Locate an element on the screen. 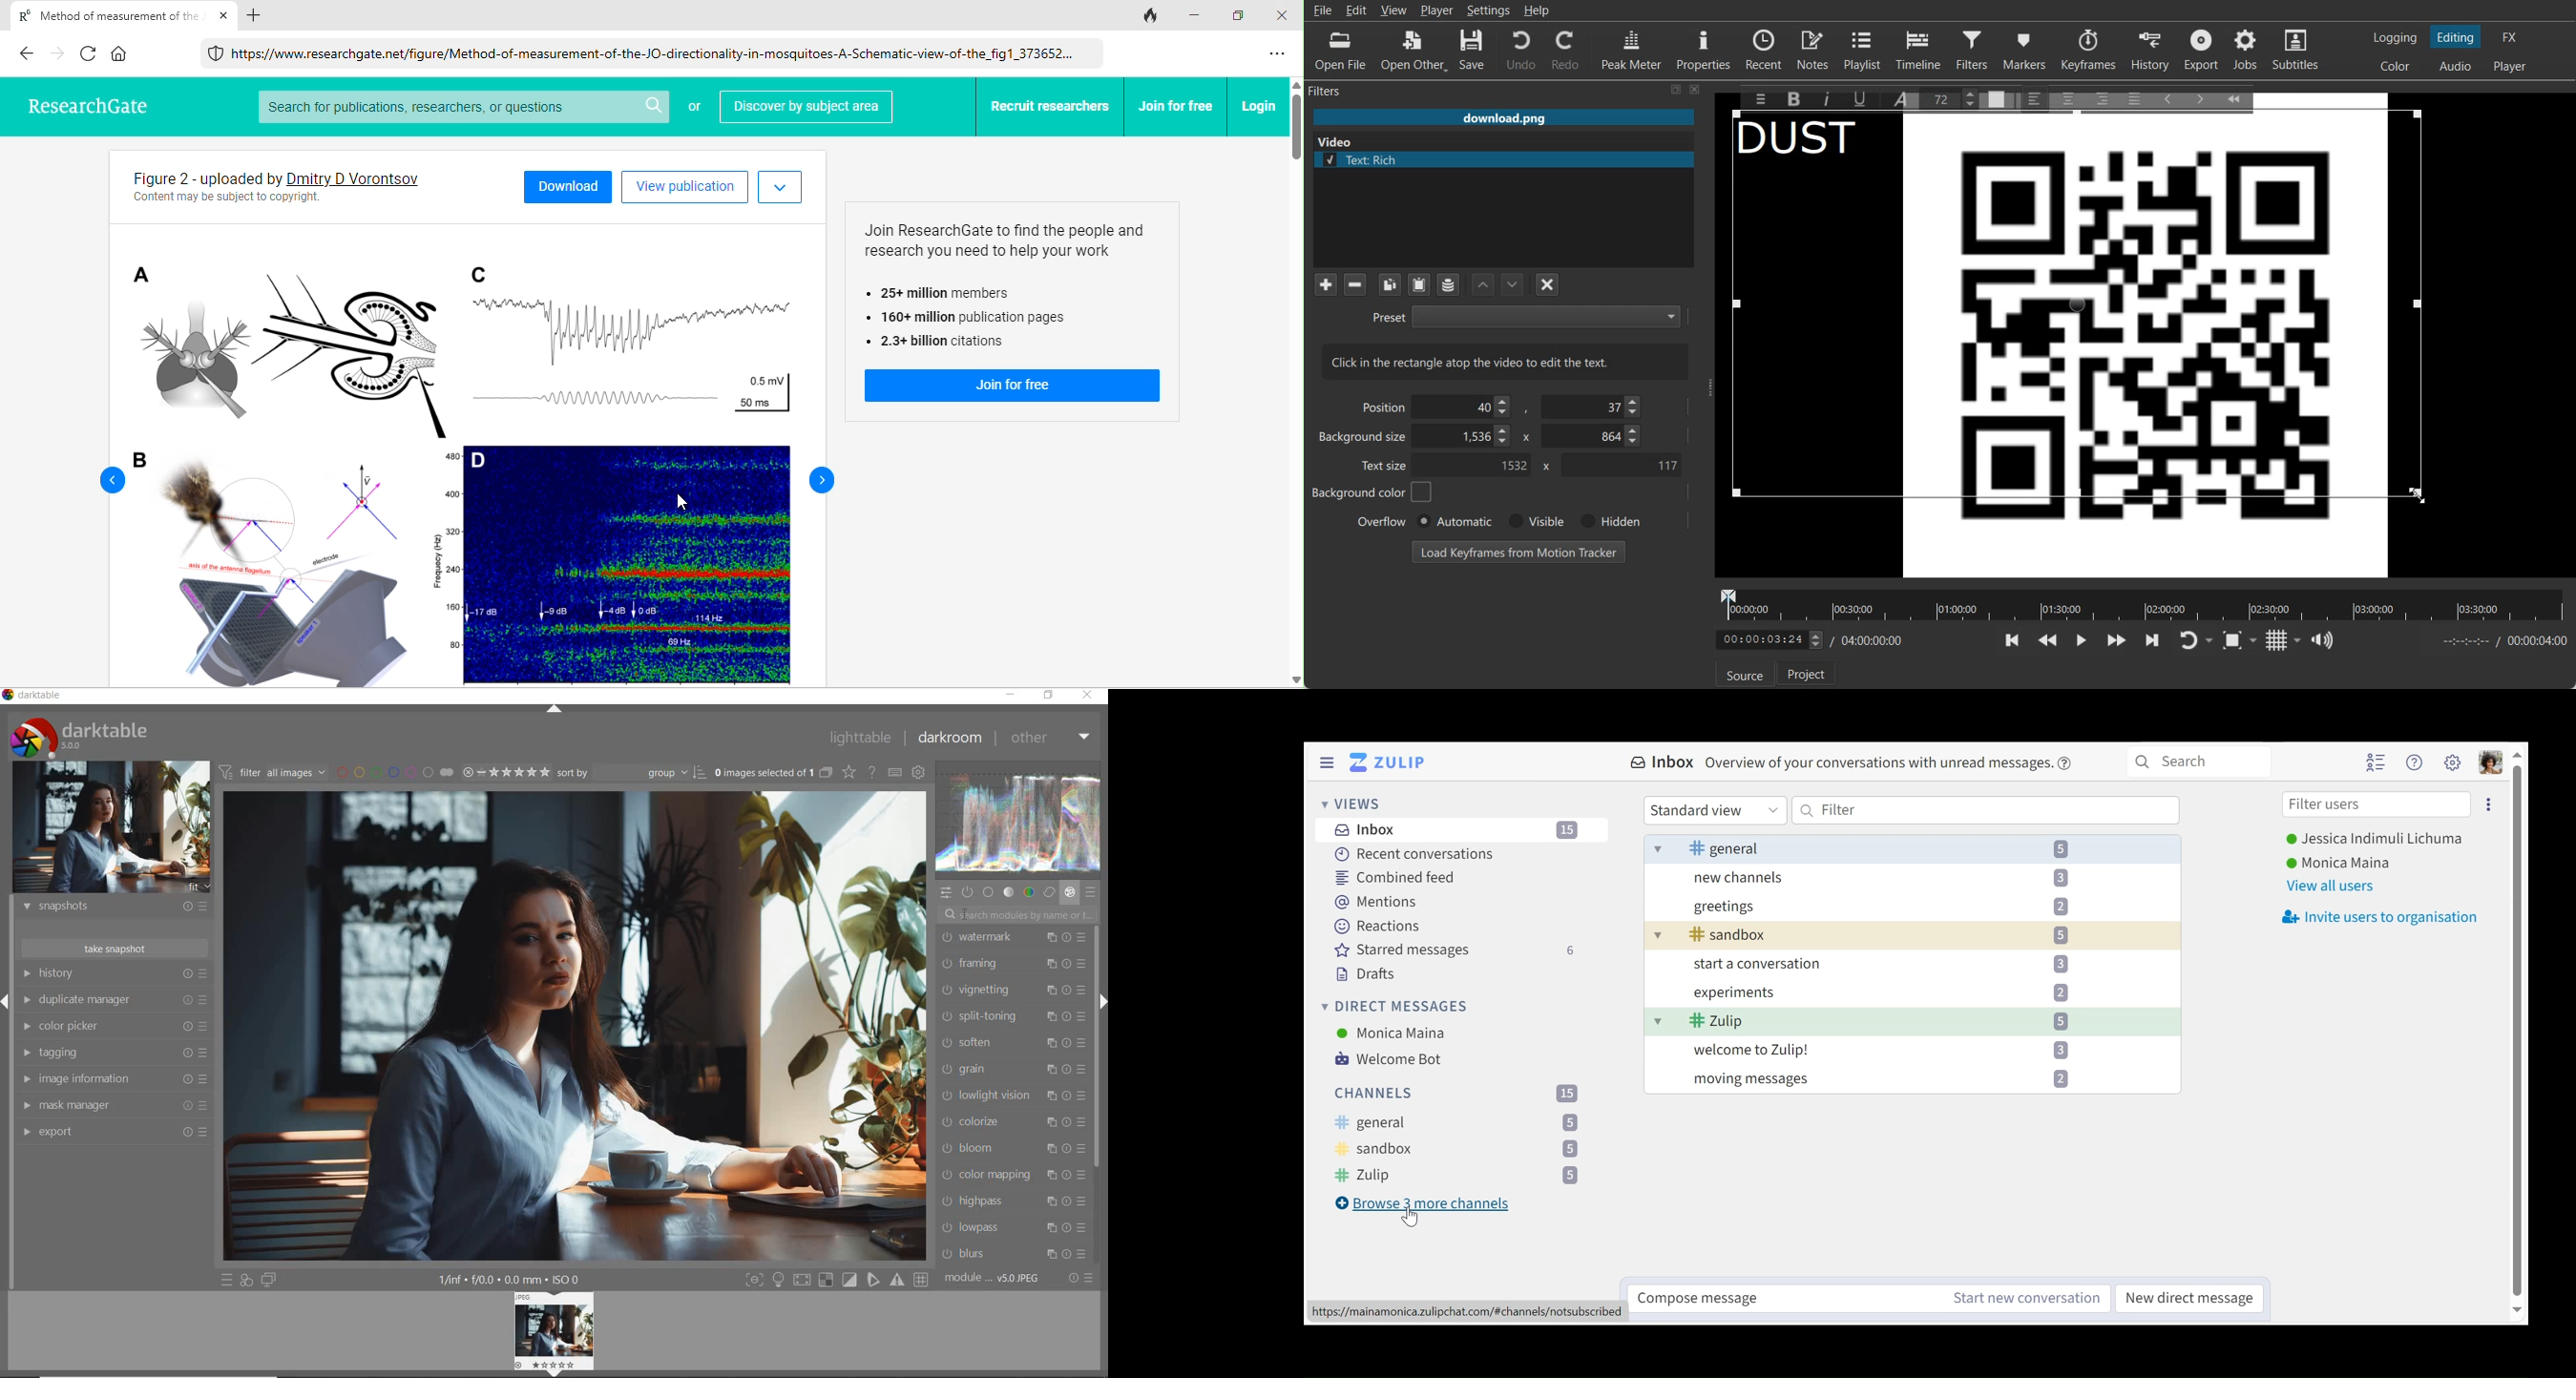  image information is located at coordinates (116, 1078).